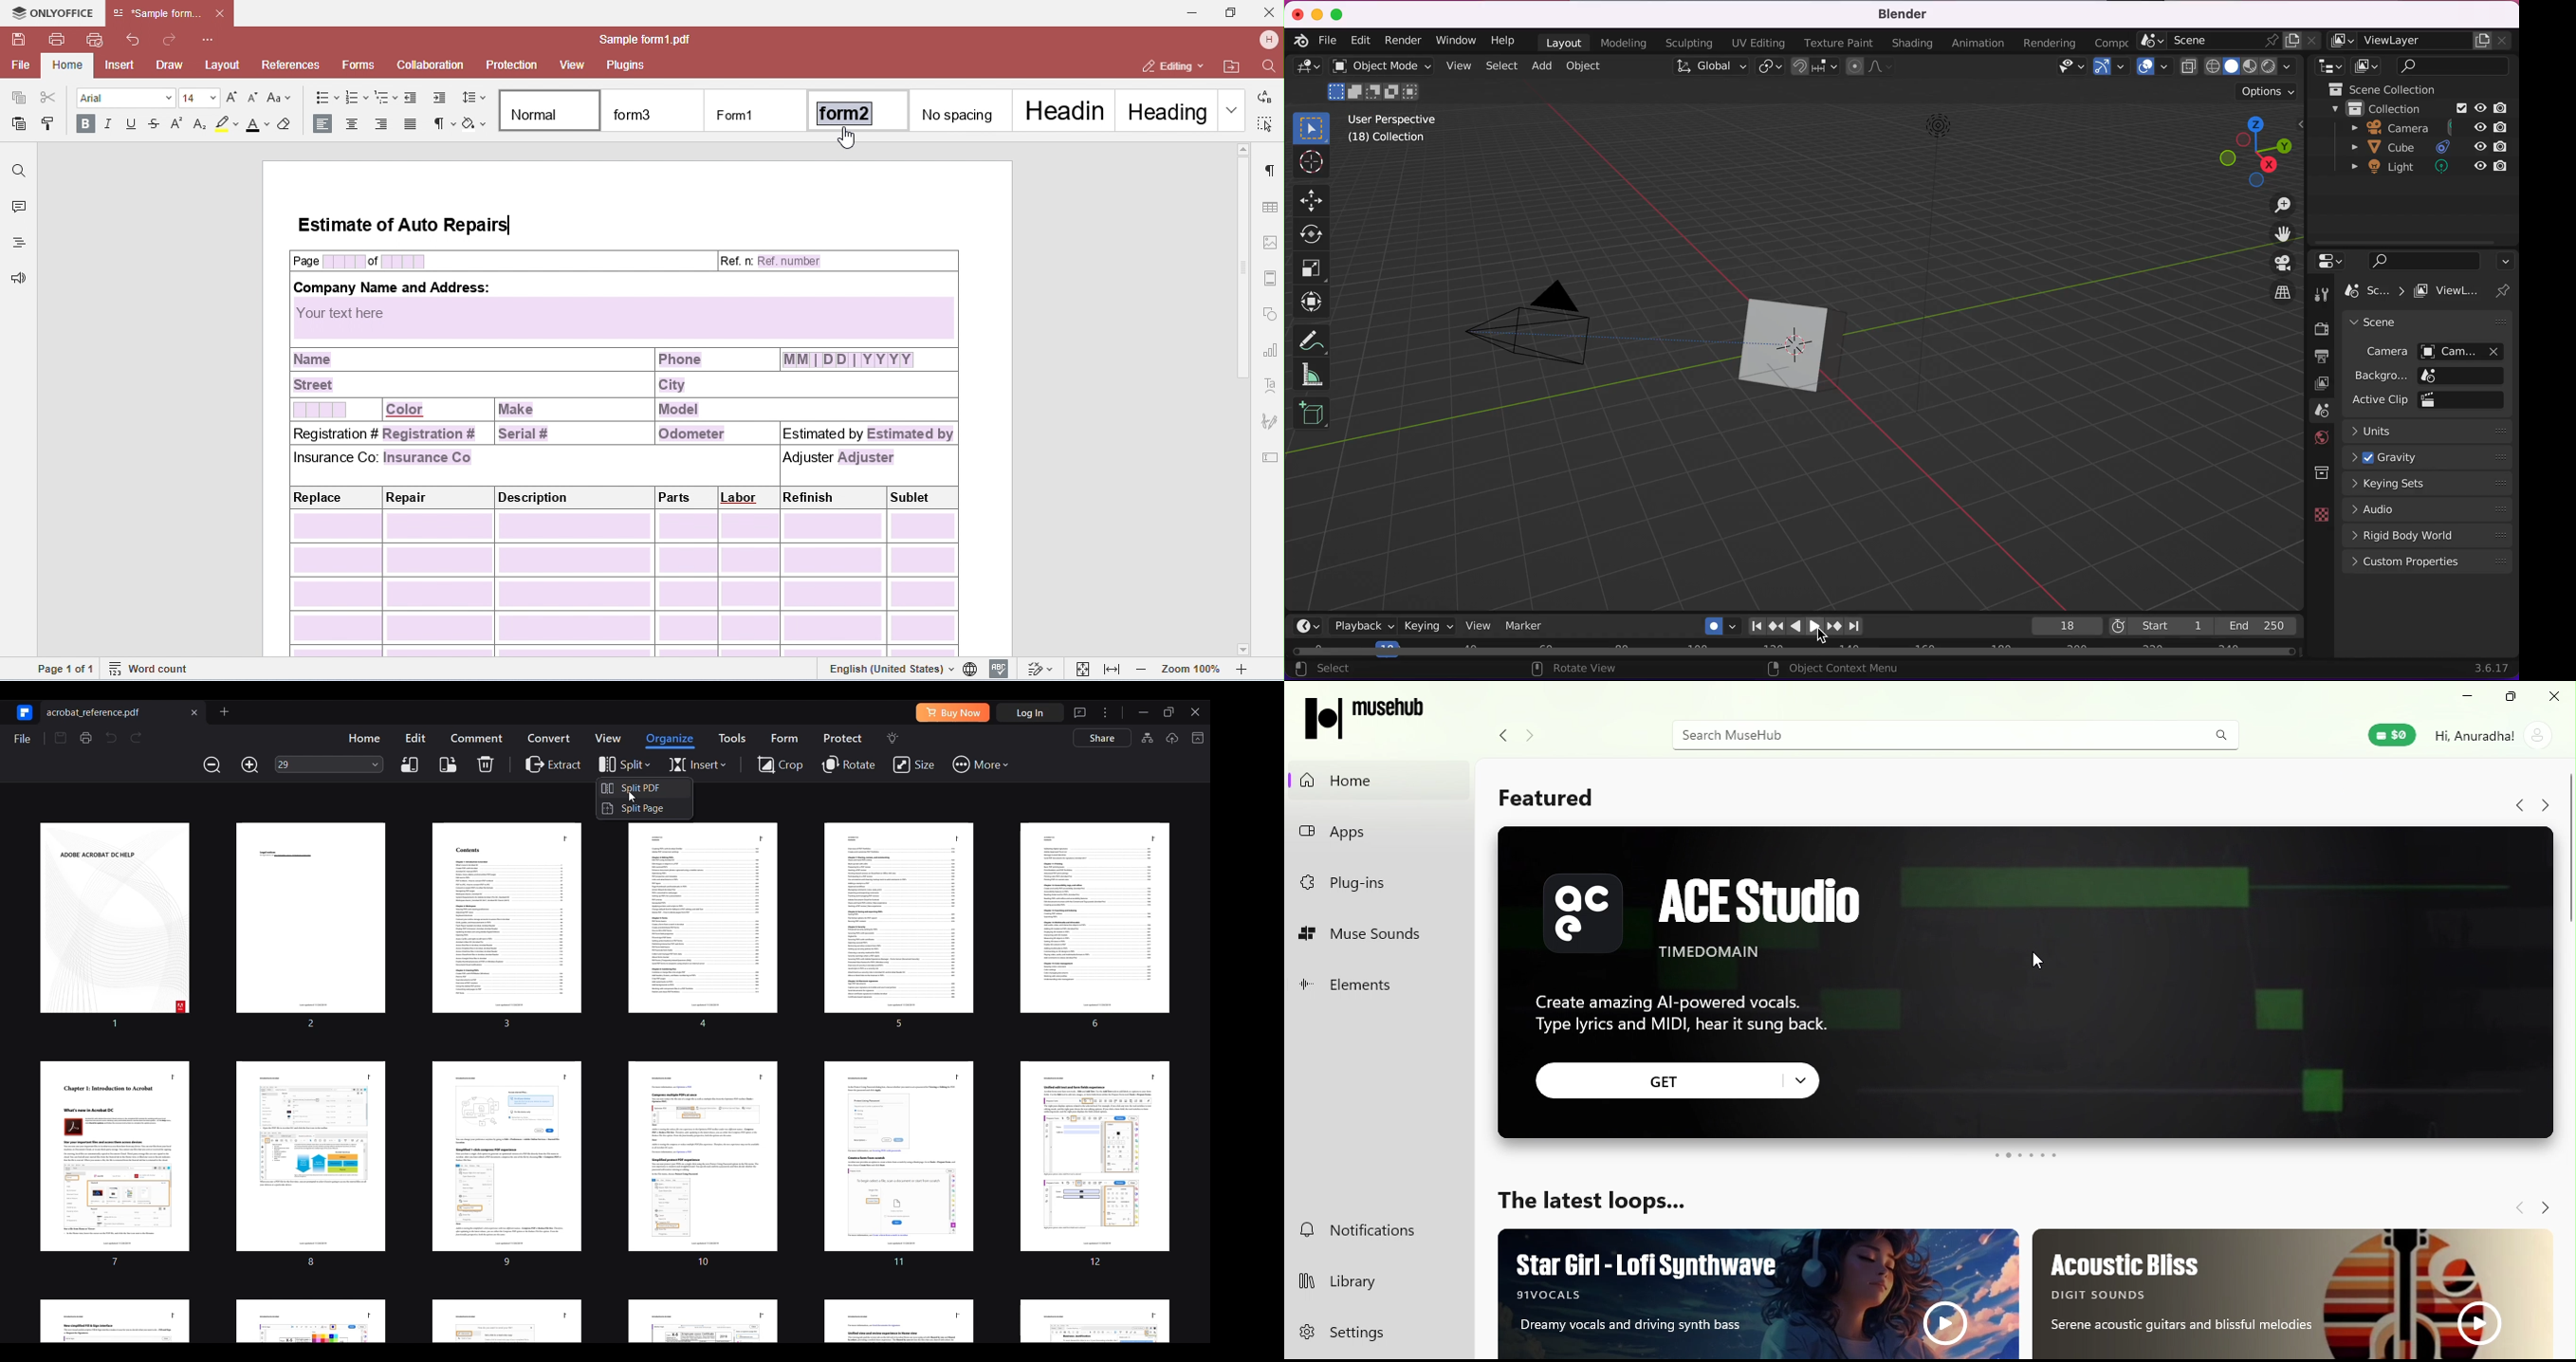 Image resolution: width=2576 pixels, height=1372 pixels. I want to click on Open file, so click(224, 711).